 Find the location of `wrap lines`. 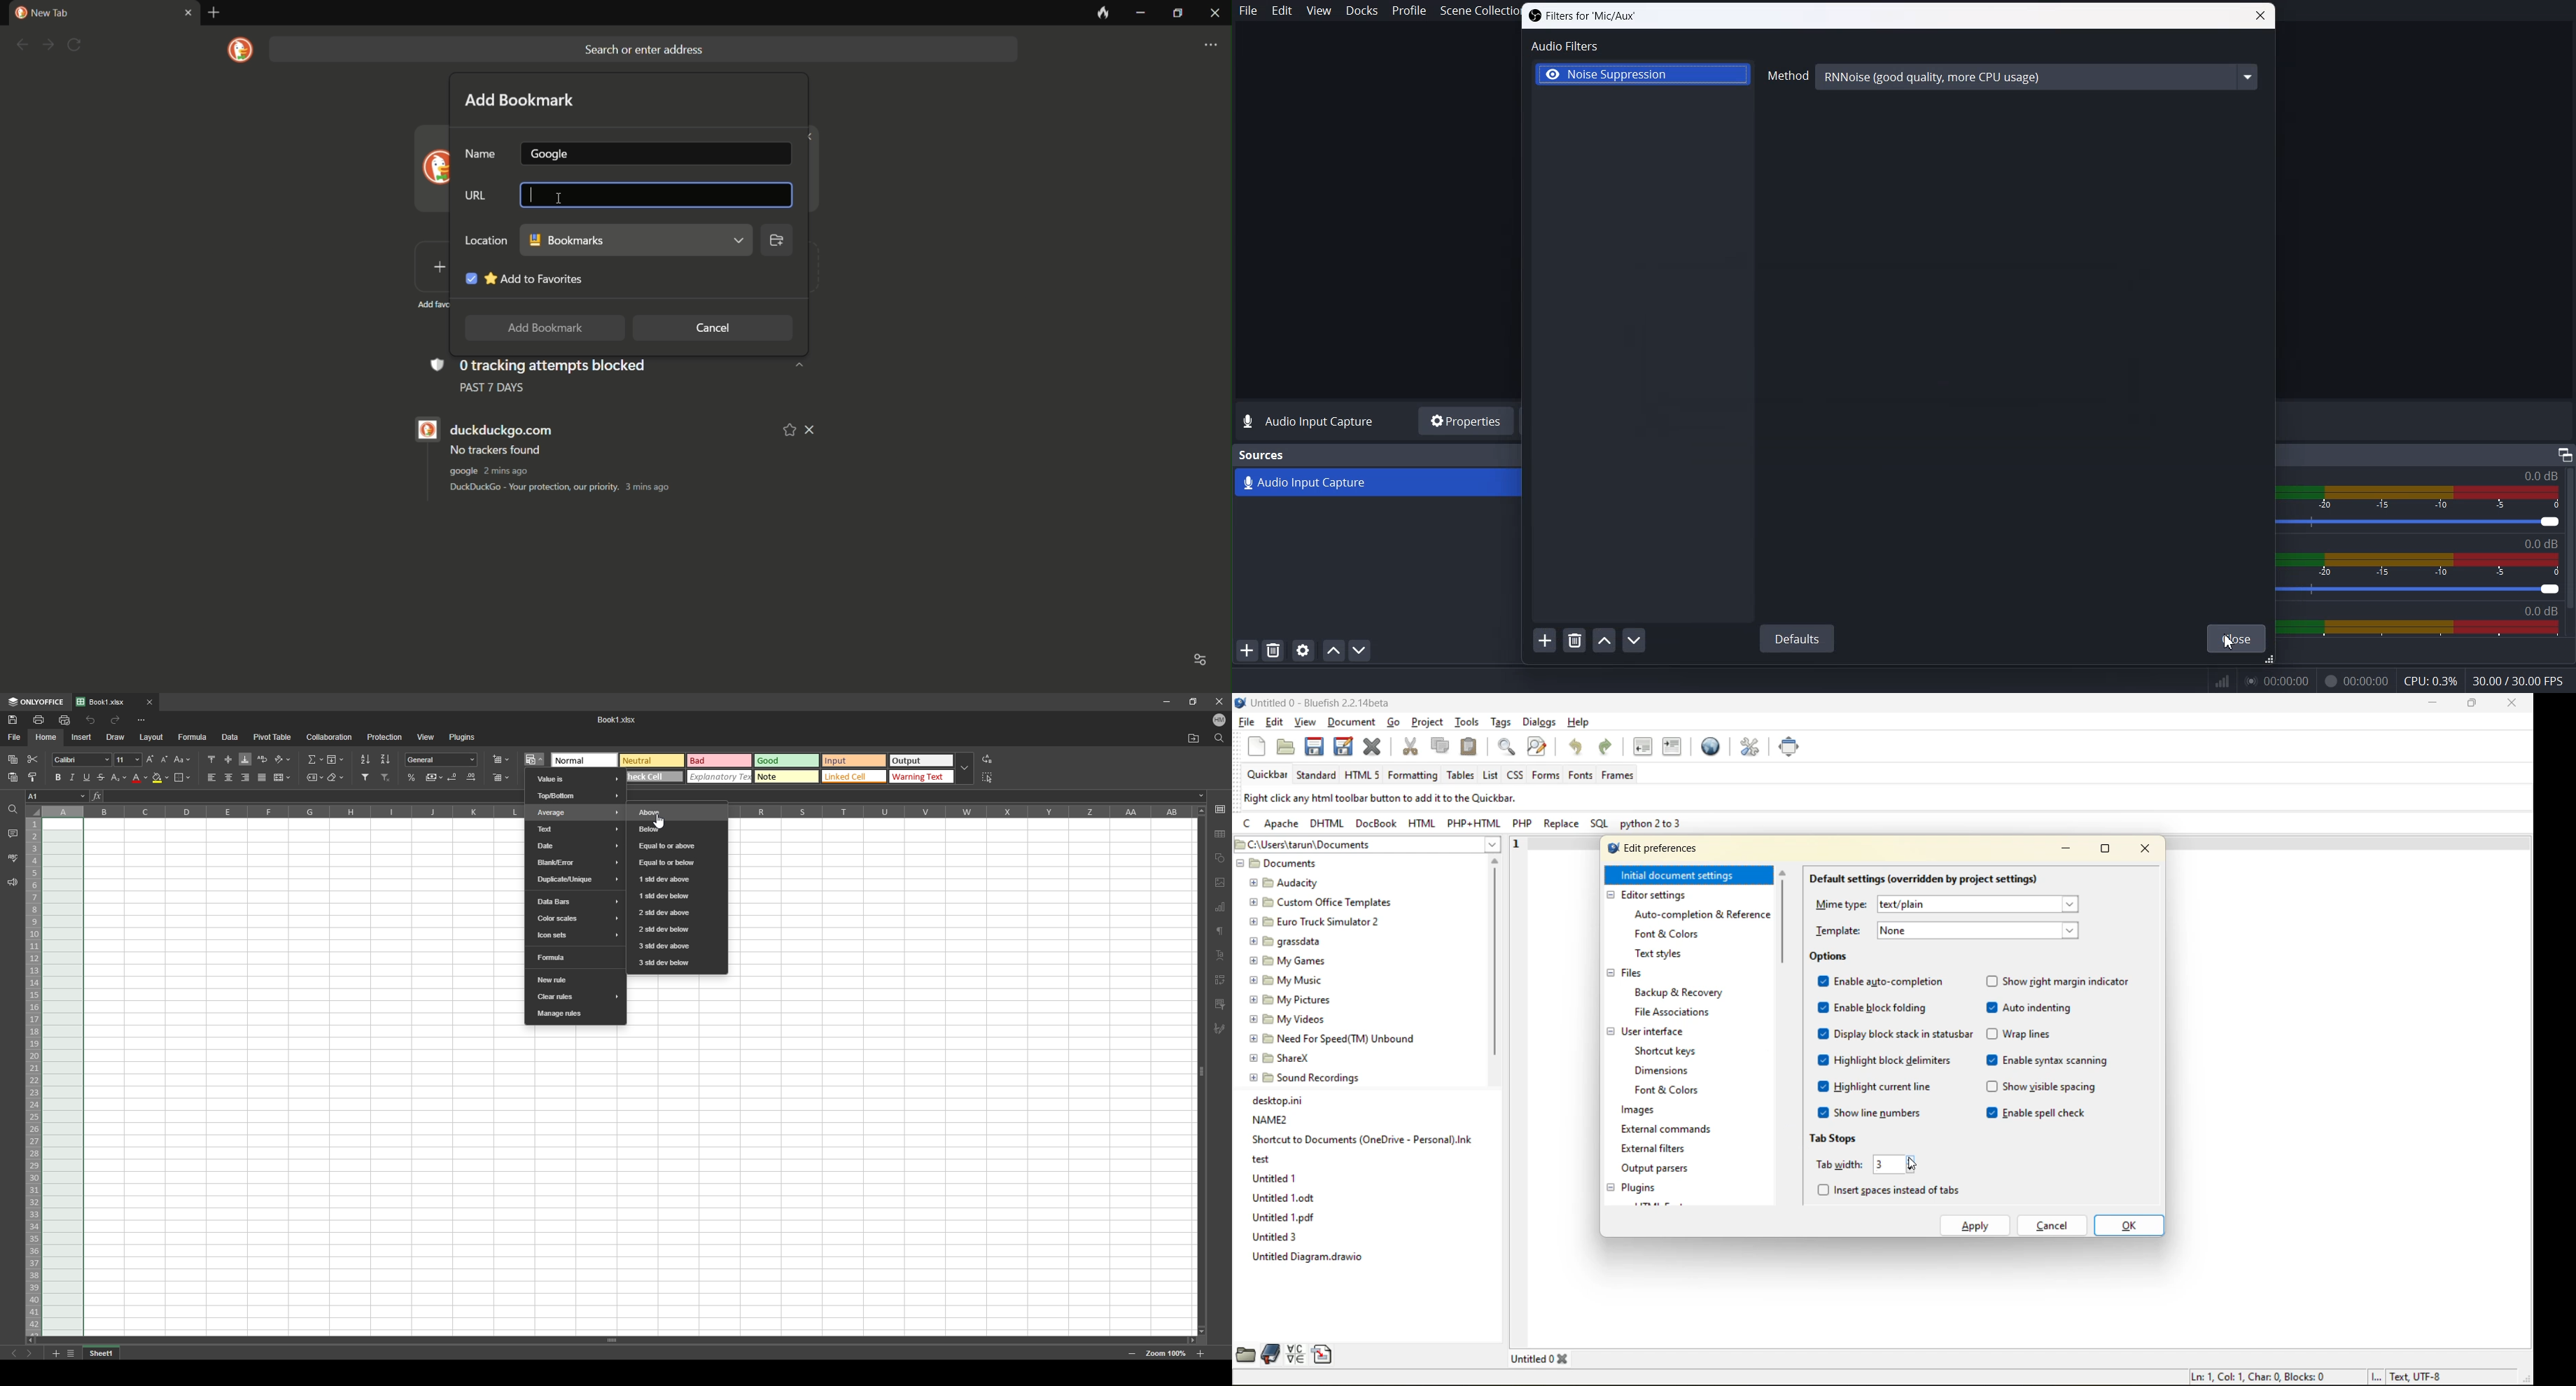

wrap lines is located at coordinates (2022, 1033).